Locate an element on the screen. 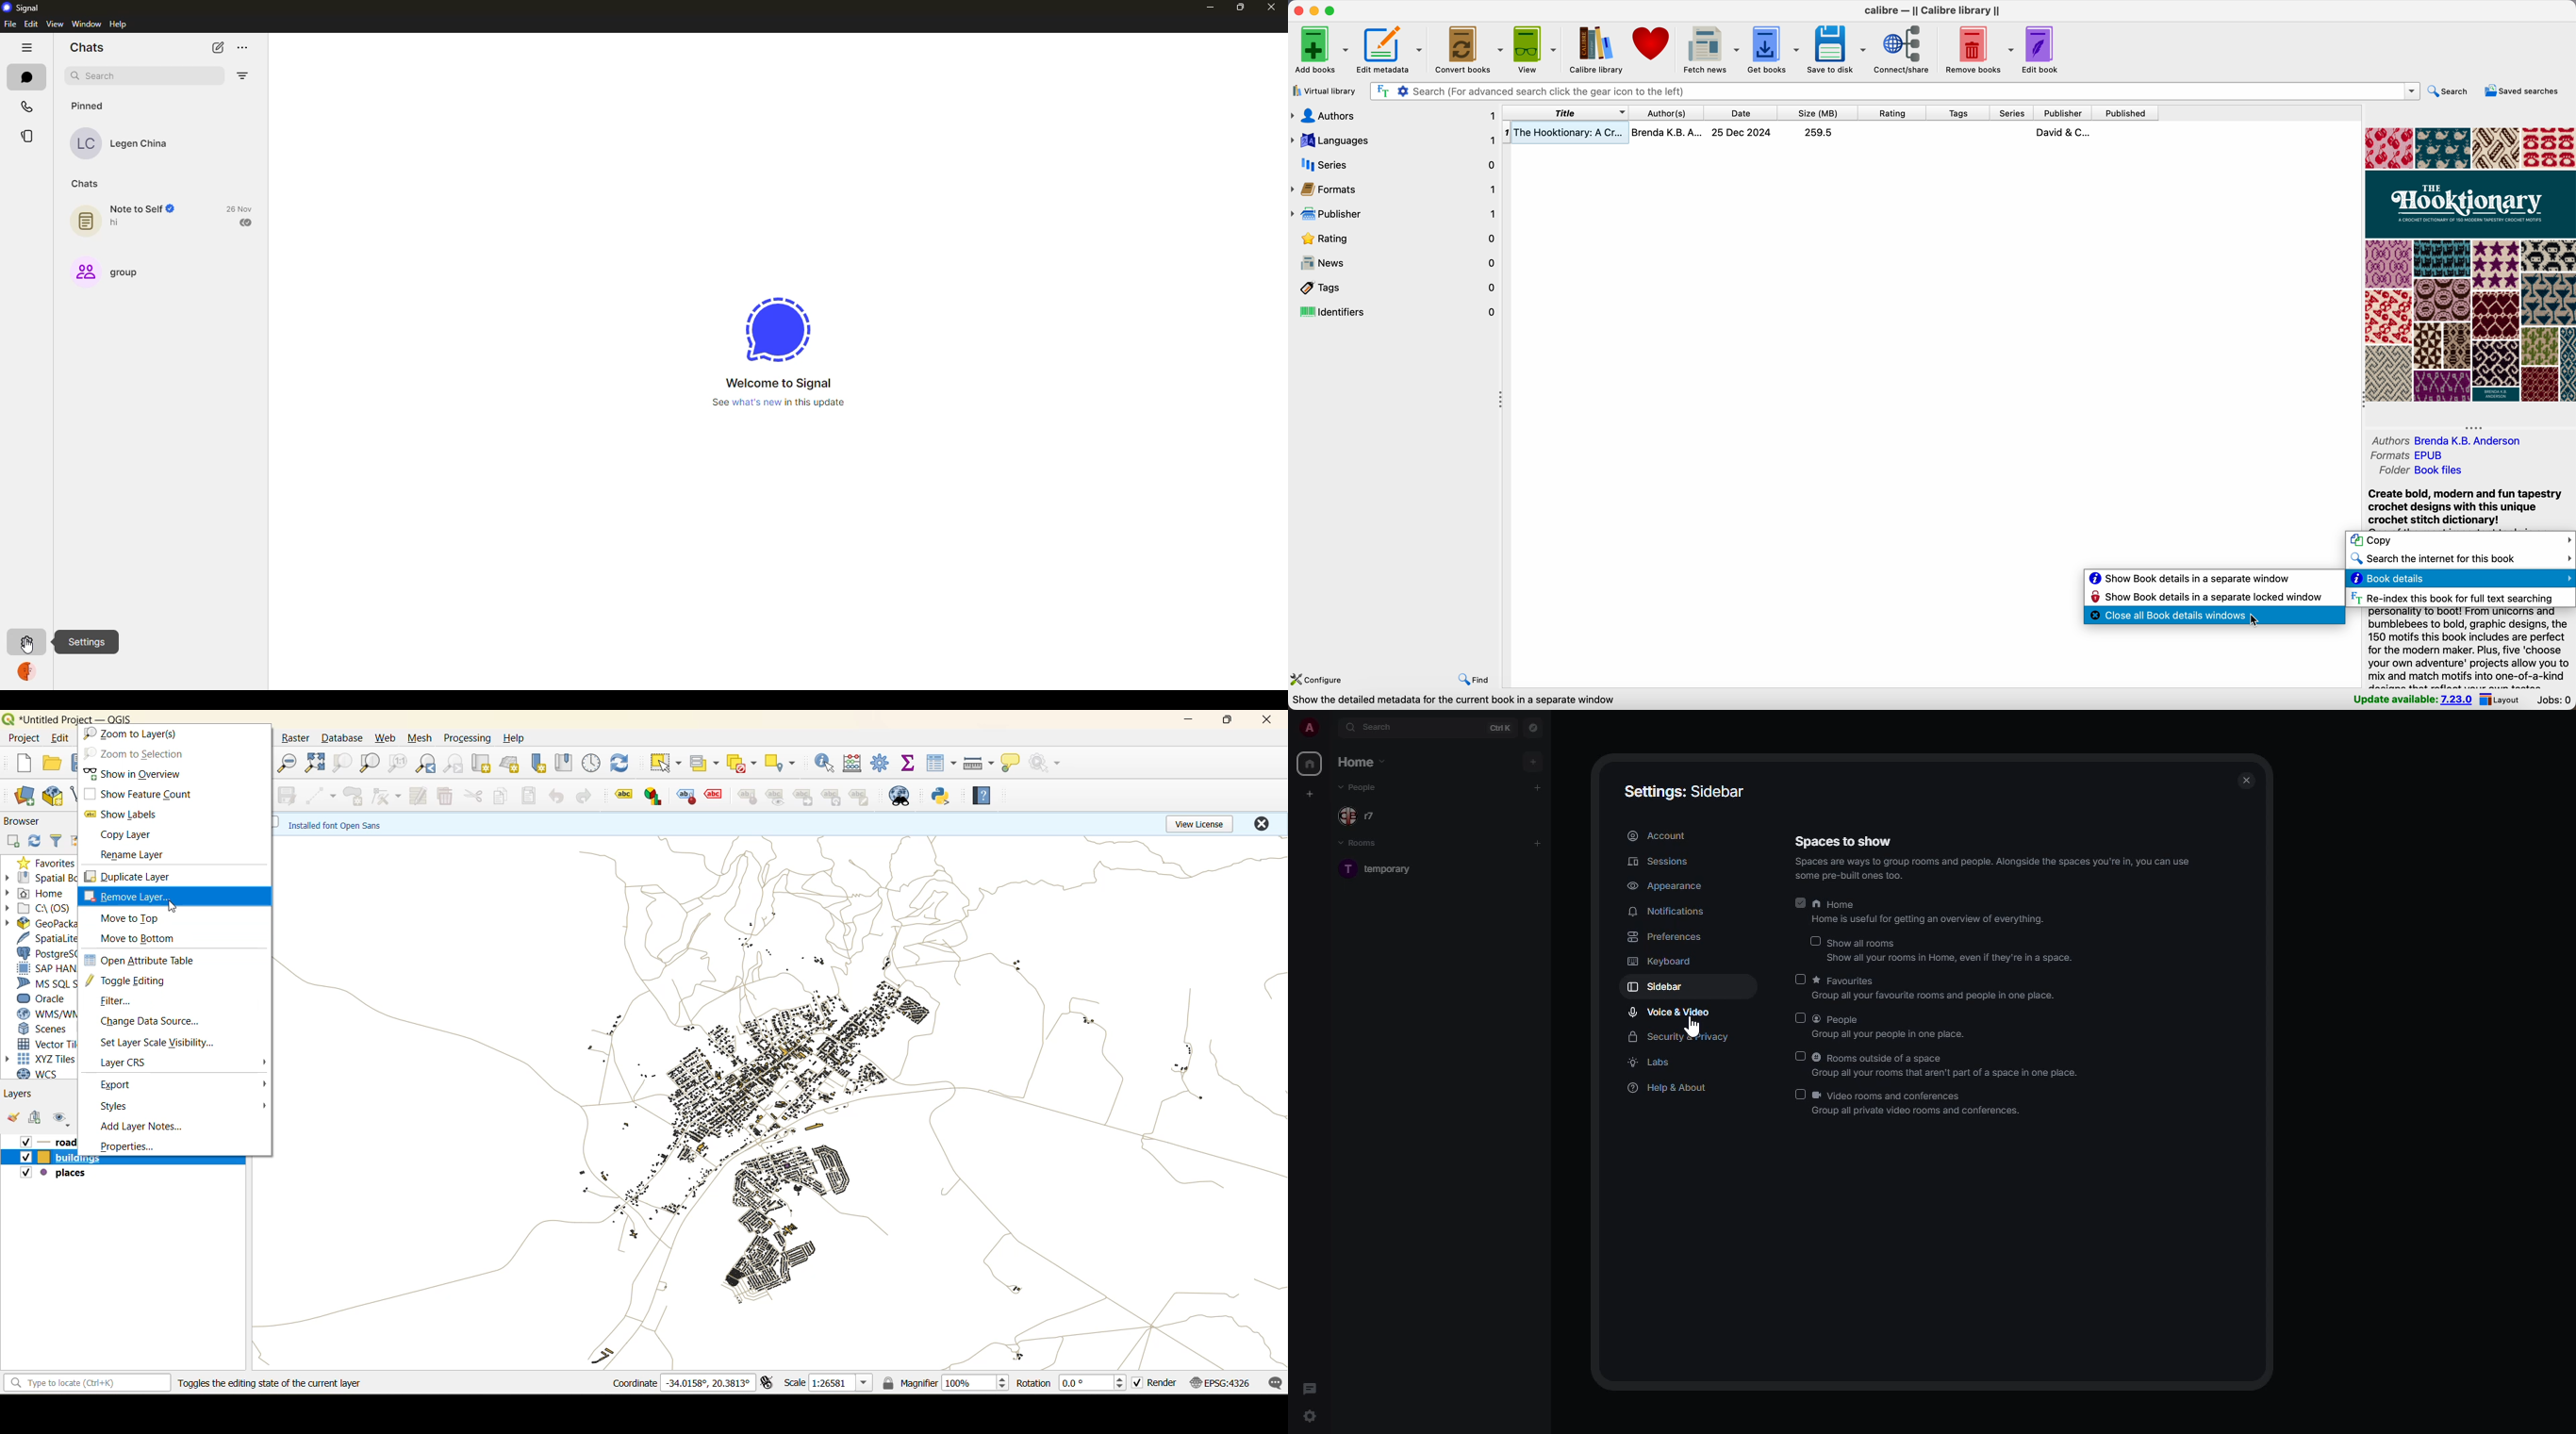 Image resolution: width=2576 pixels, height=1456 pixels. deselect is located at coordinates (741, 764).